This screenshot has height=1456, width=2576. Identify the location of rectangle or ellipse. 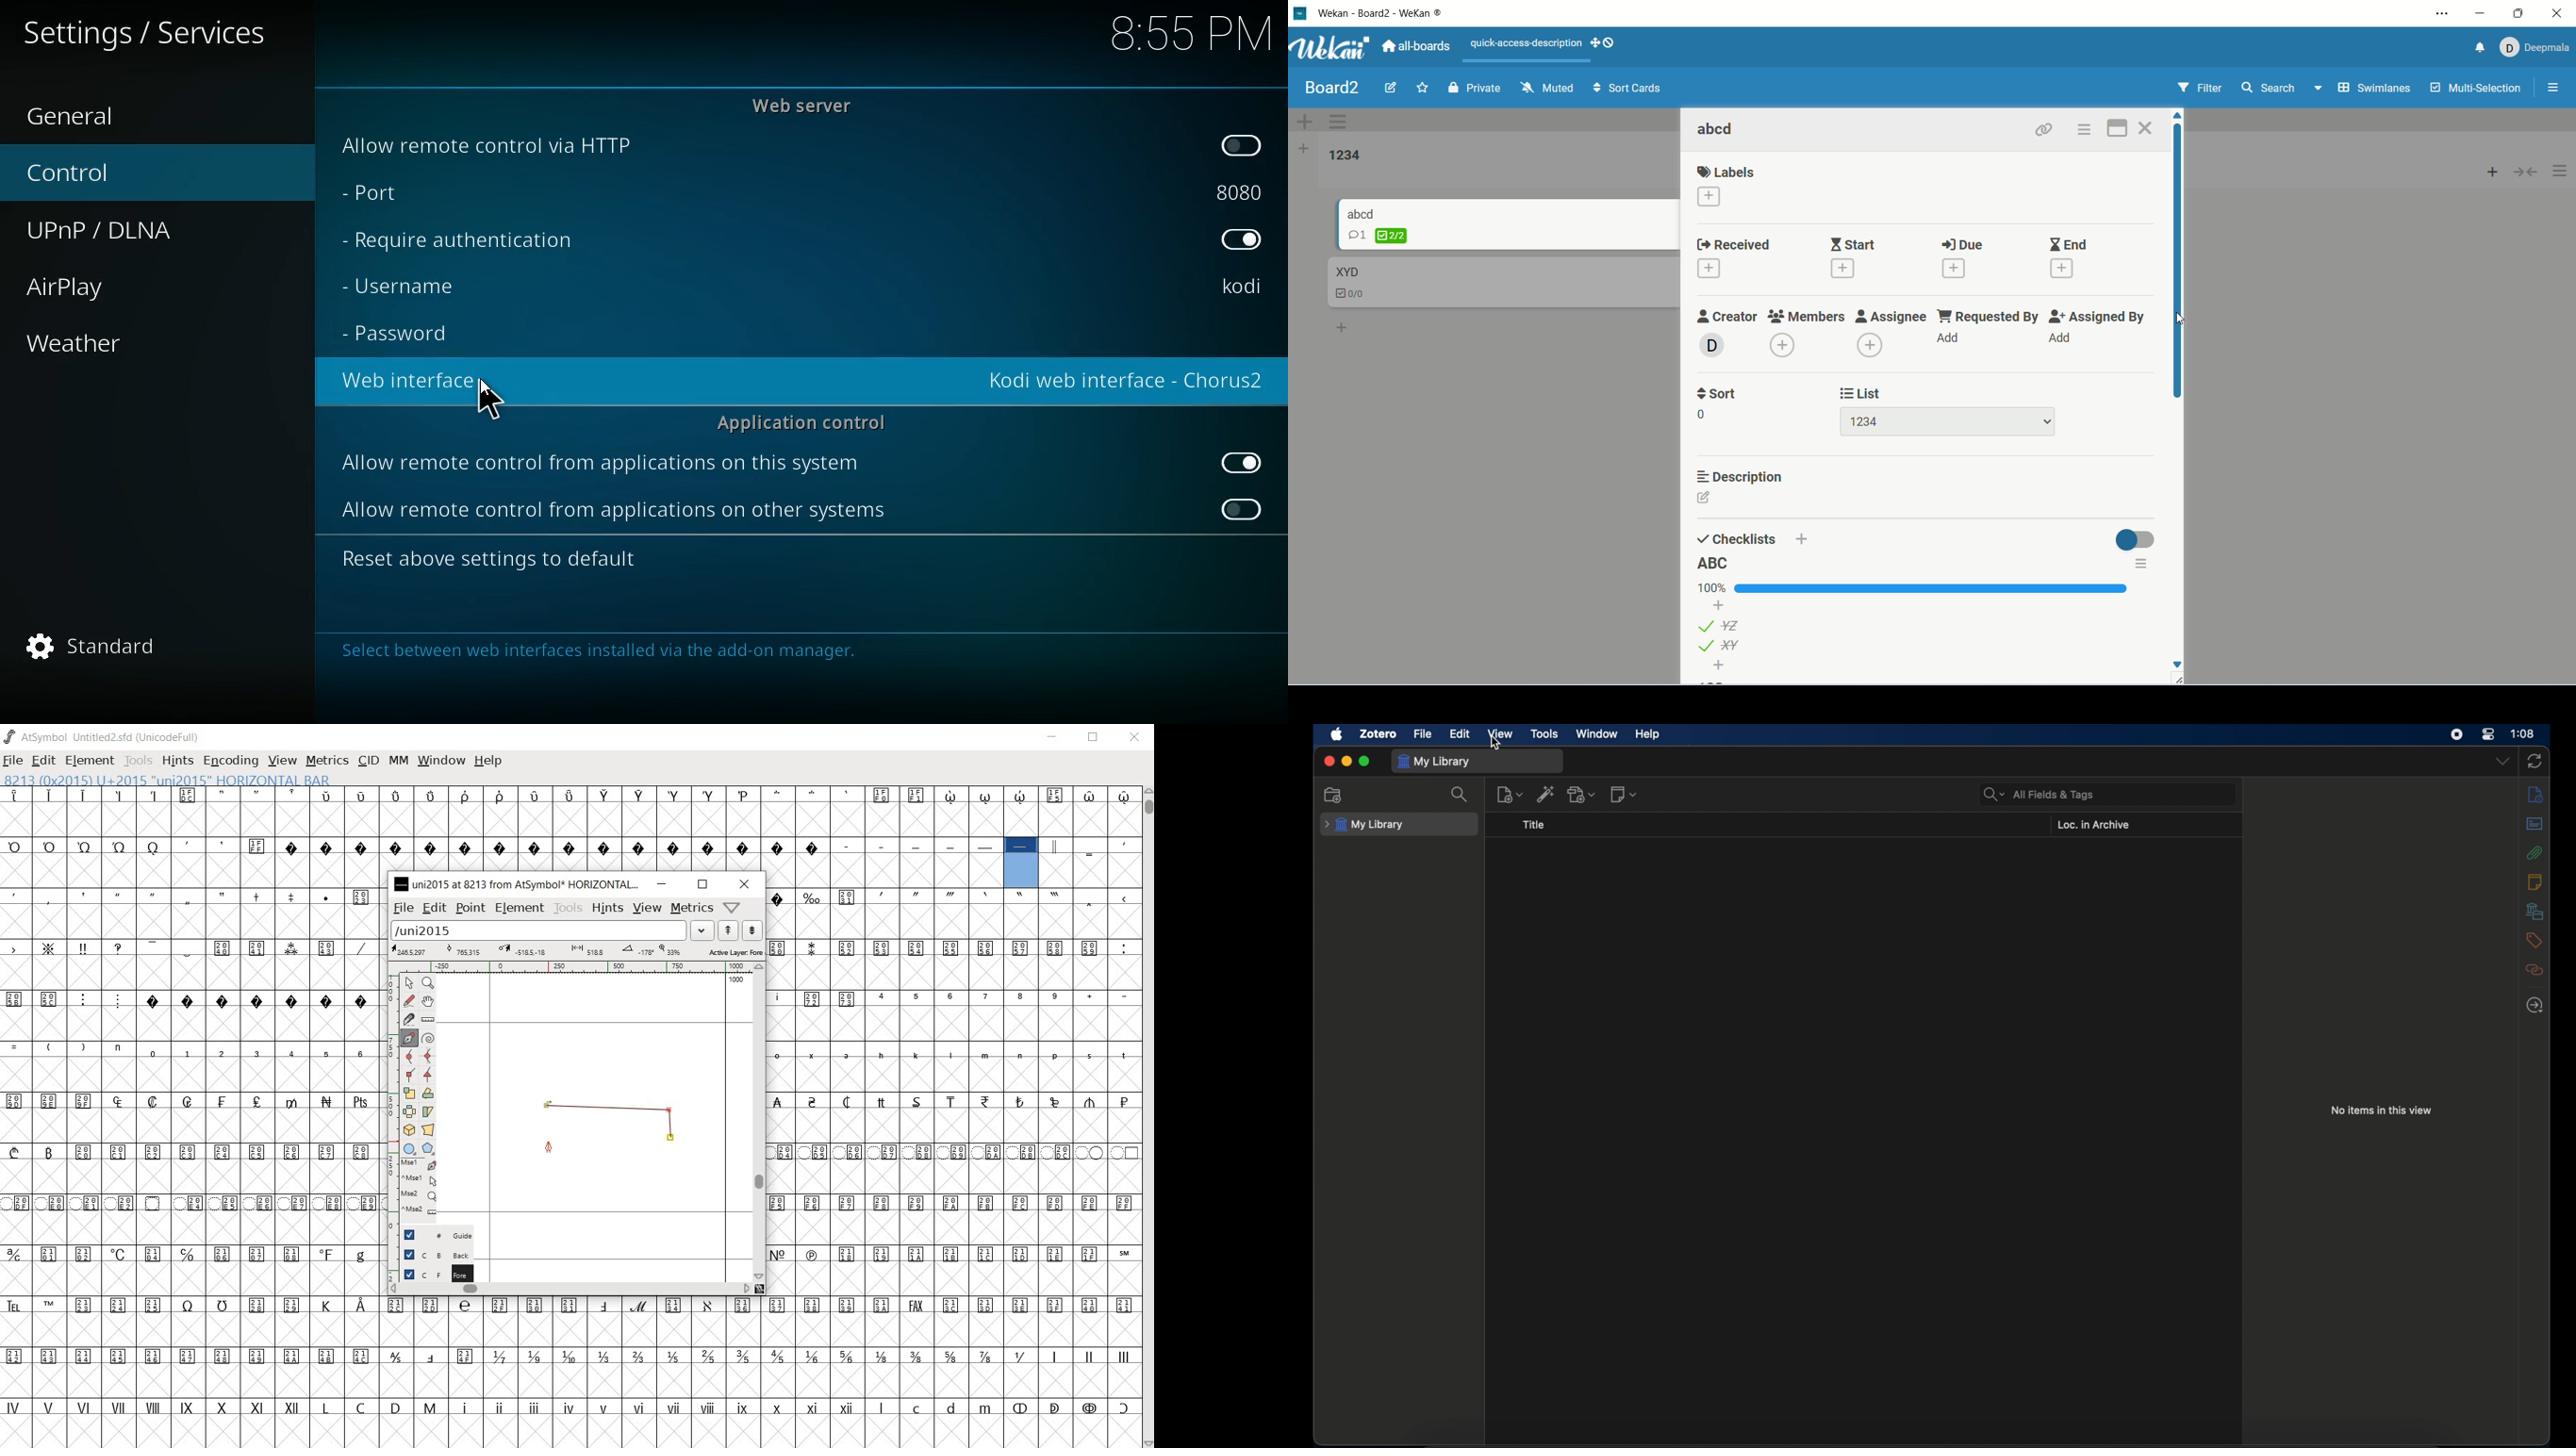
(408, 1148).